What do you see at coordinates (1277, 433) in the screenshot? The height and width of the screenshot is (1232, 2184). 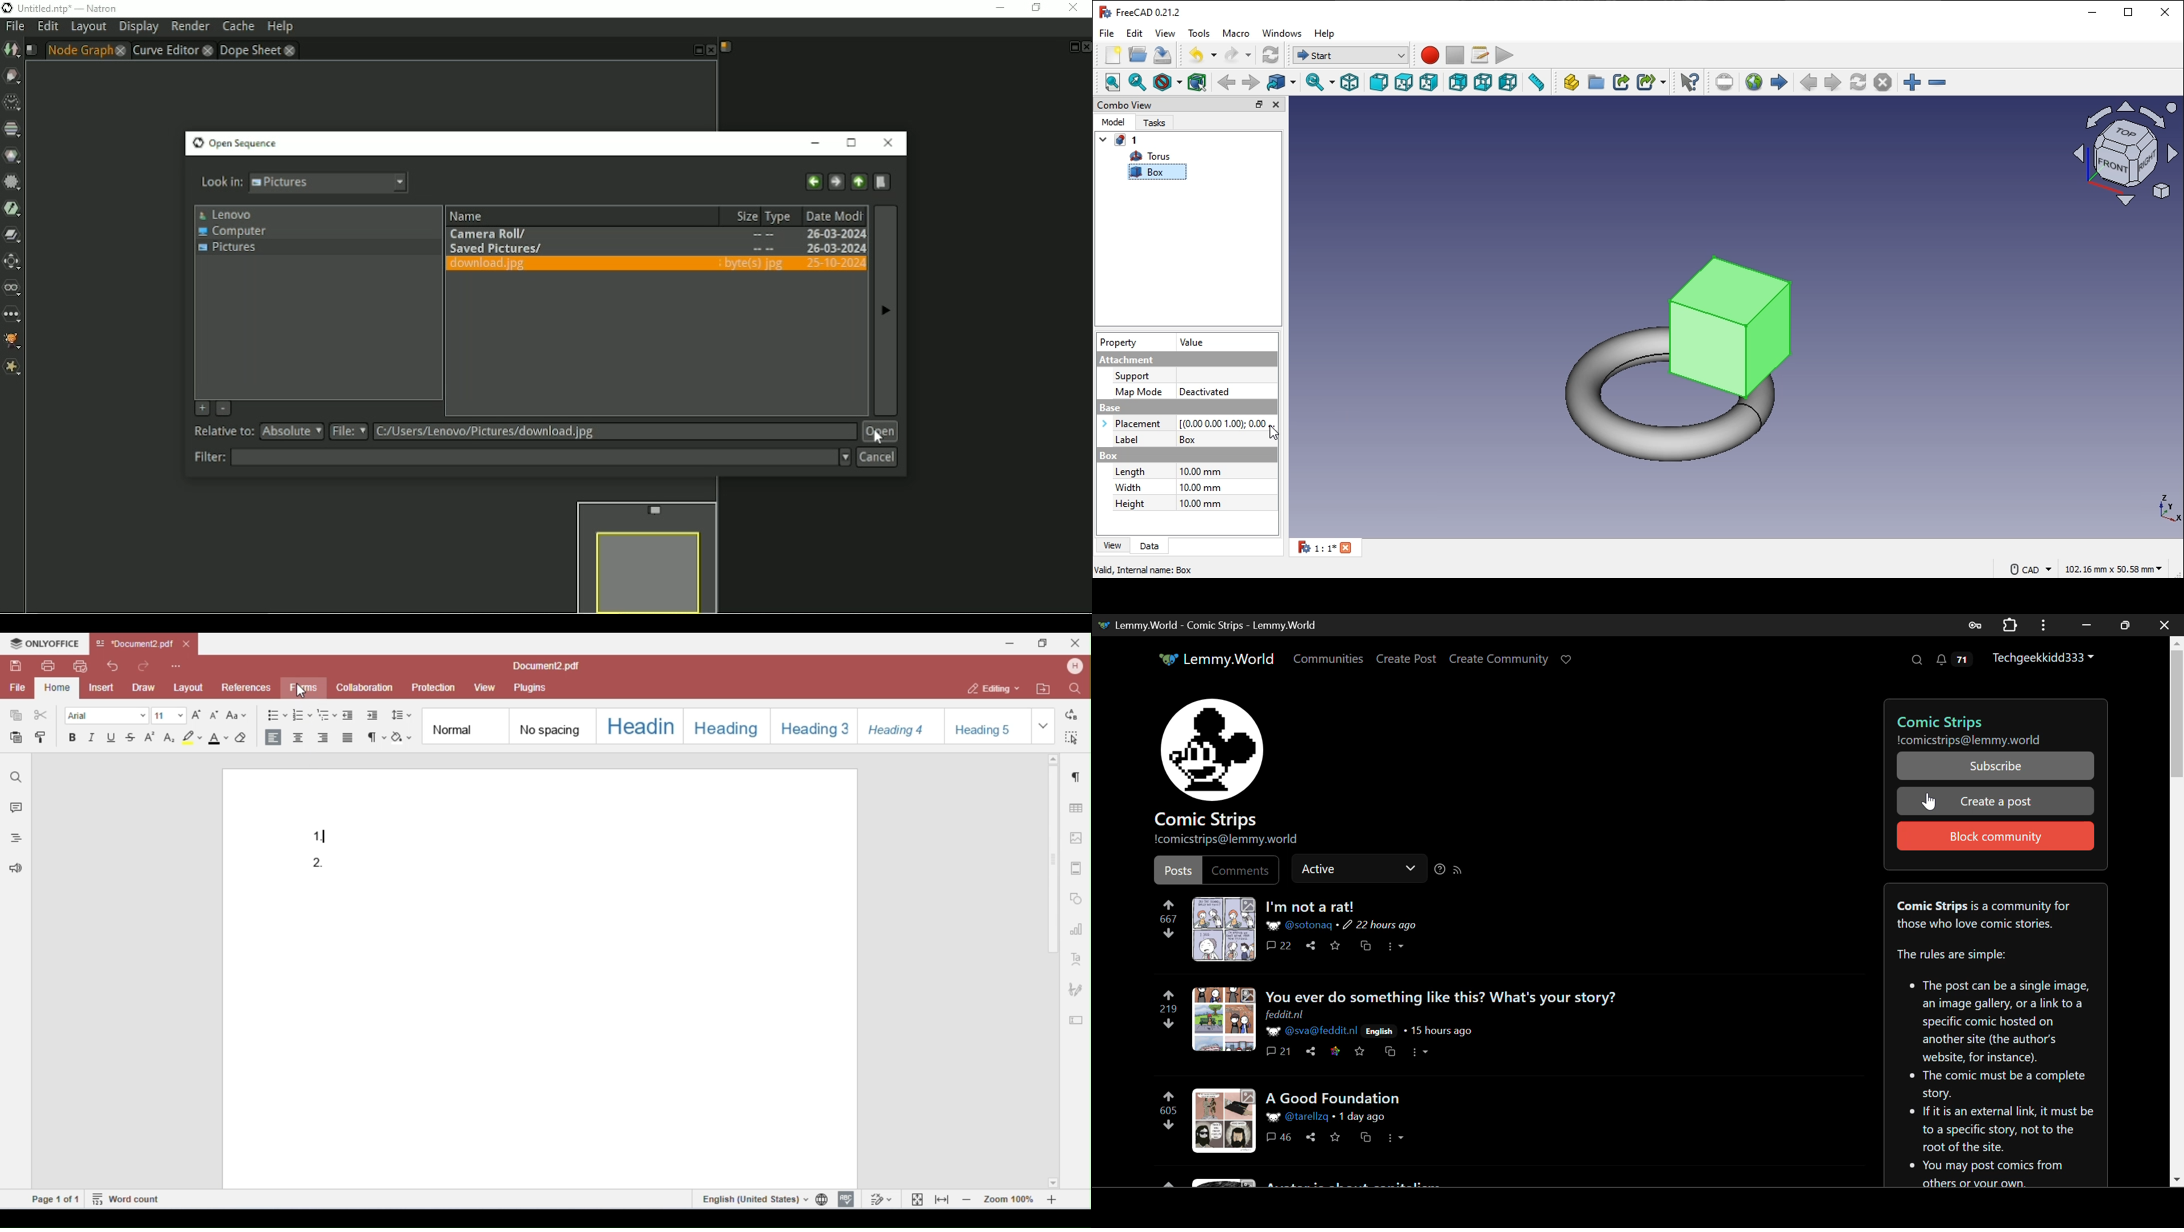 I see `navigation` at bounding box center [1277, 433].